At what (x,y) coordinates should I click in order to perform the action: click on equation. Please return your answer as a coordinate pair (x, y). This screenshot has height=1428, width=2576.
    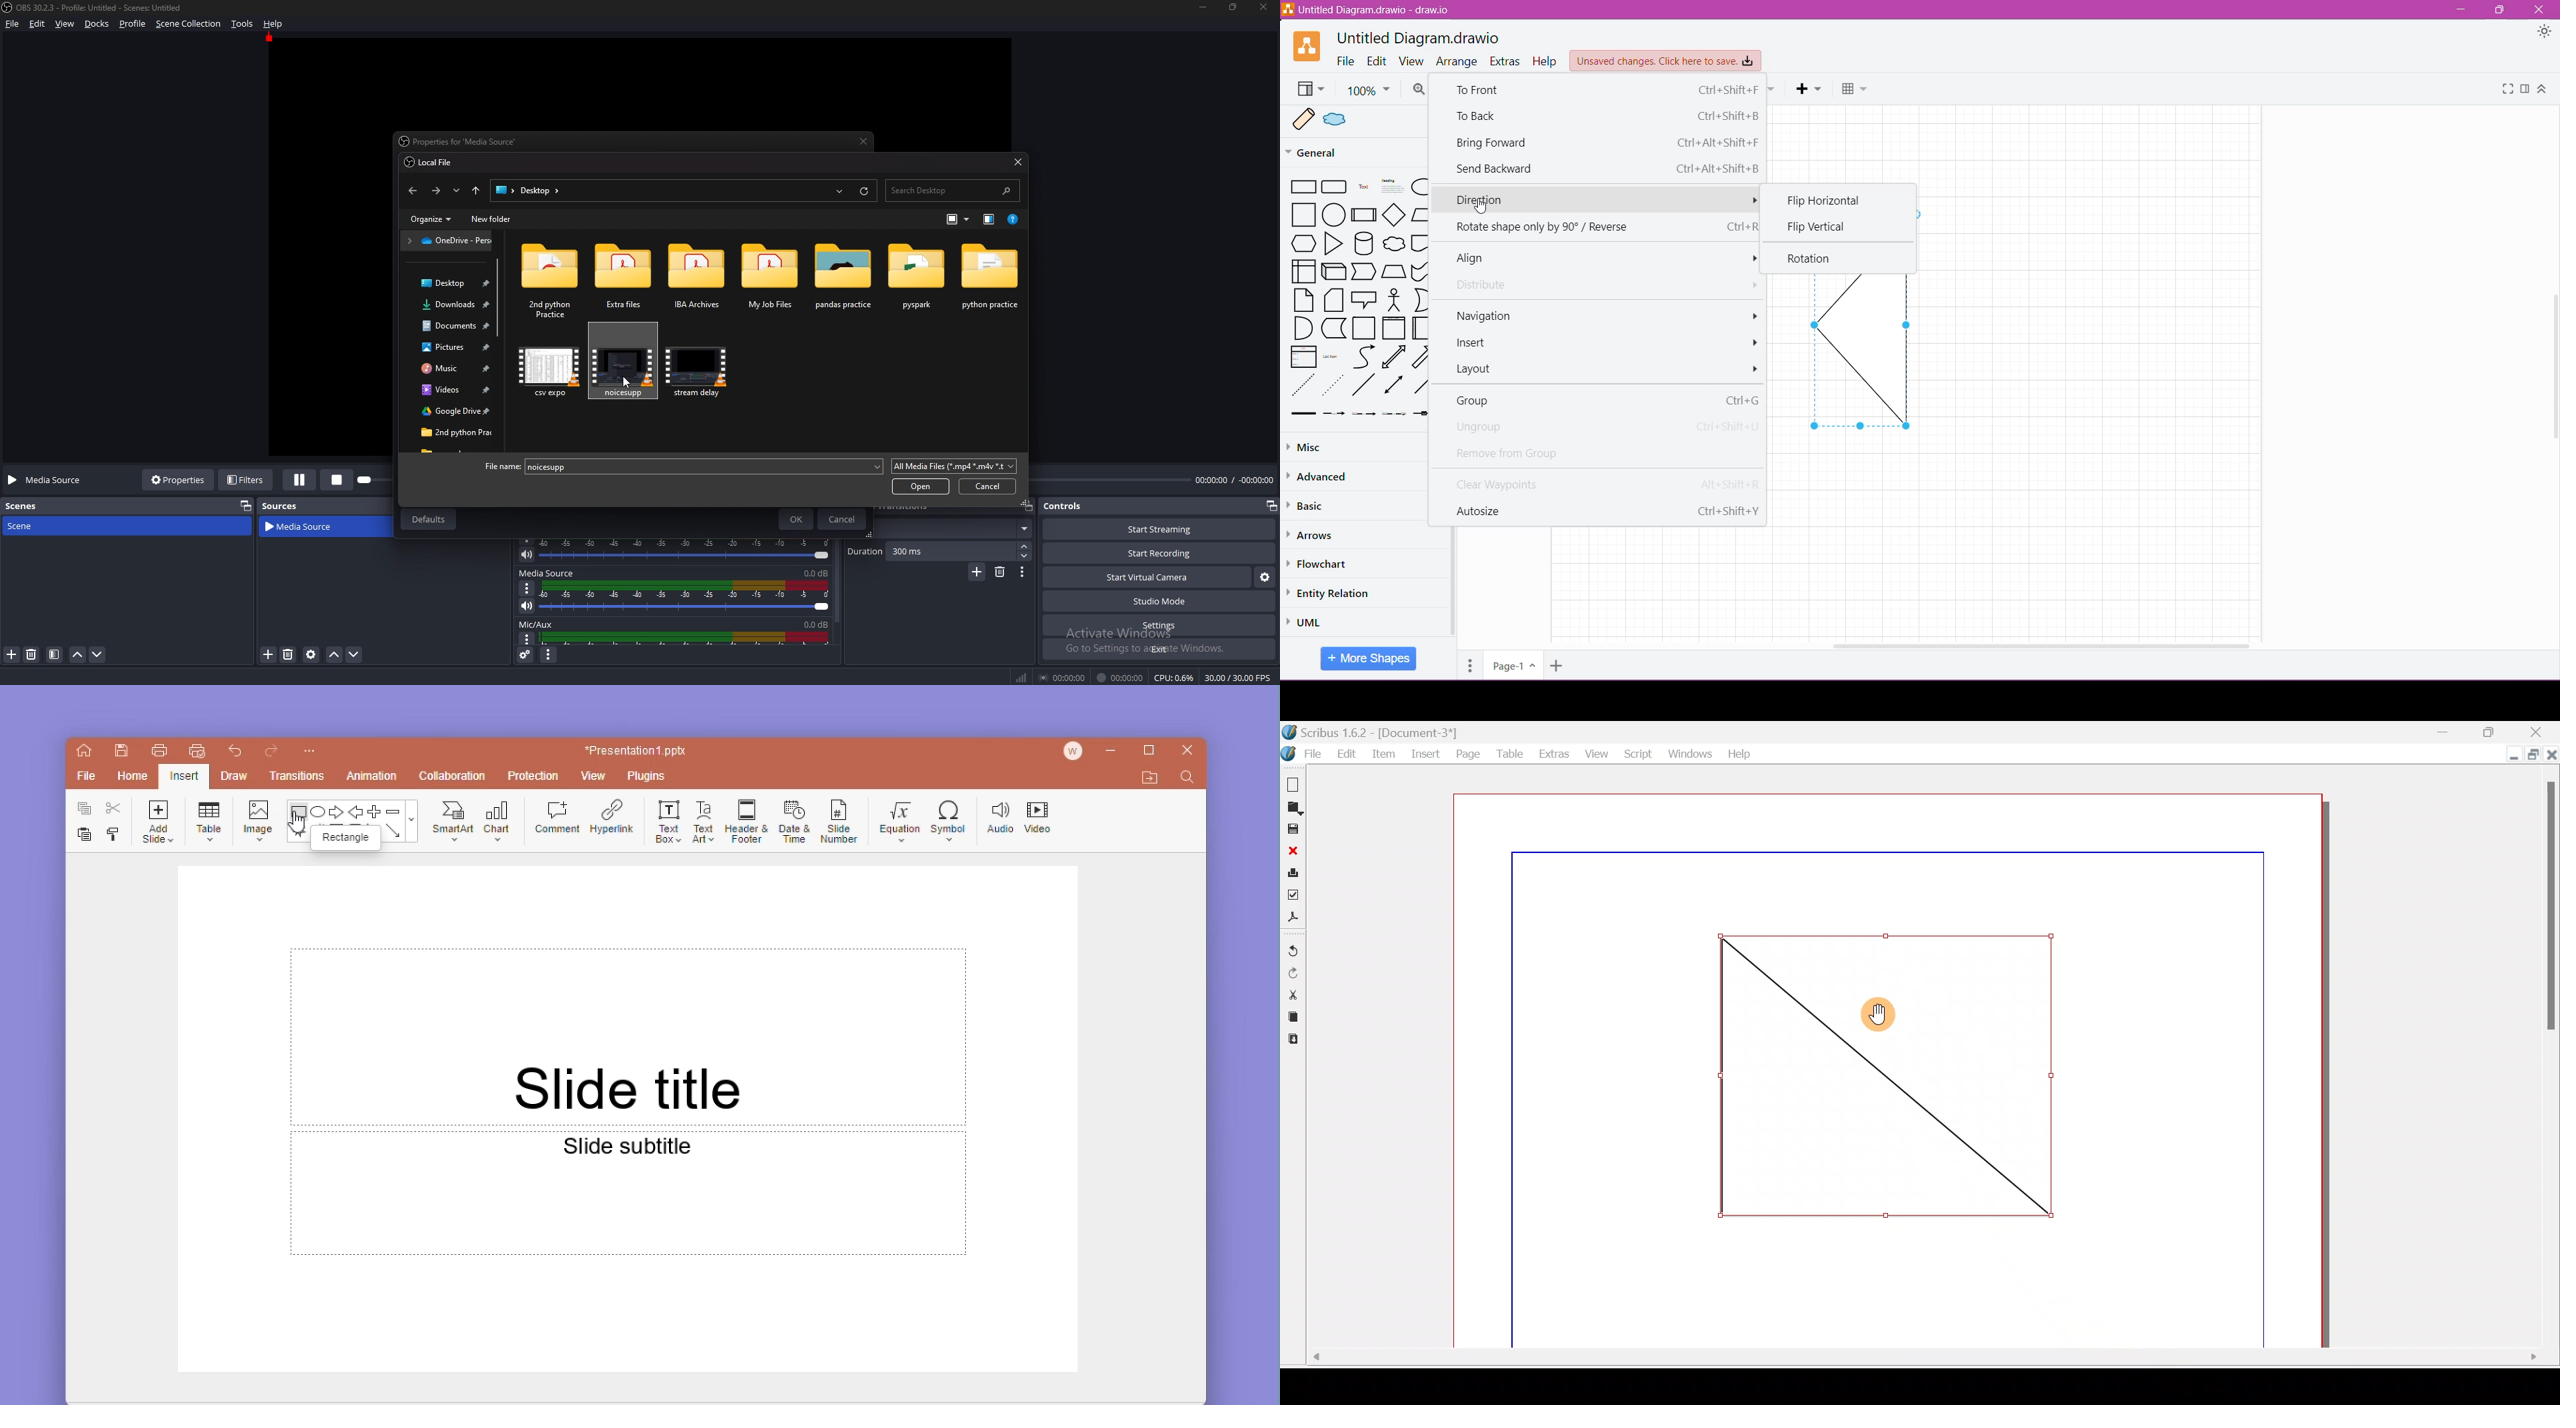
    Looking at the image, I should click on (896, 817).